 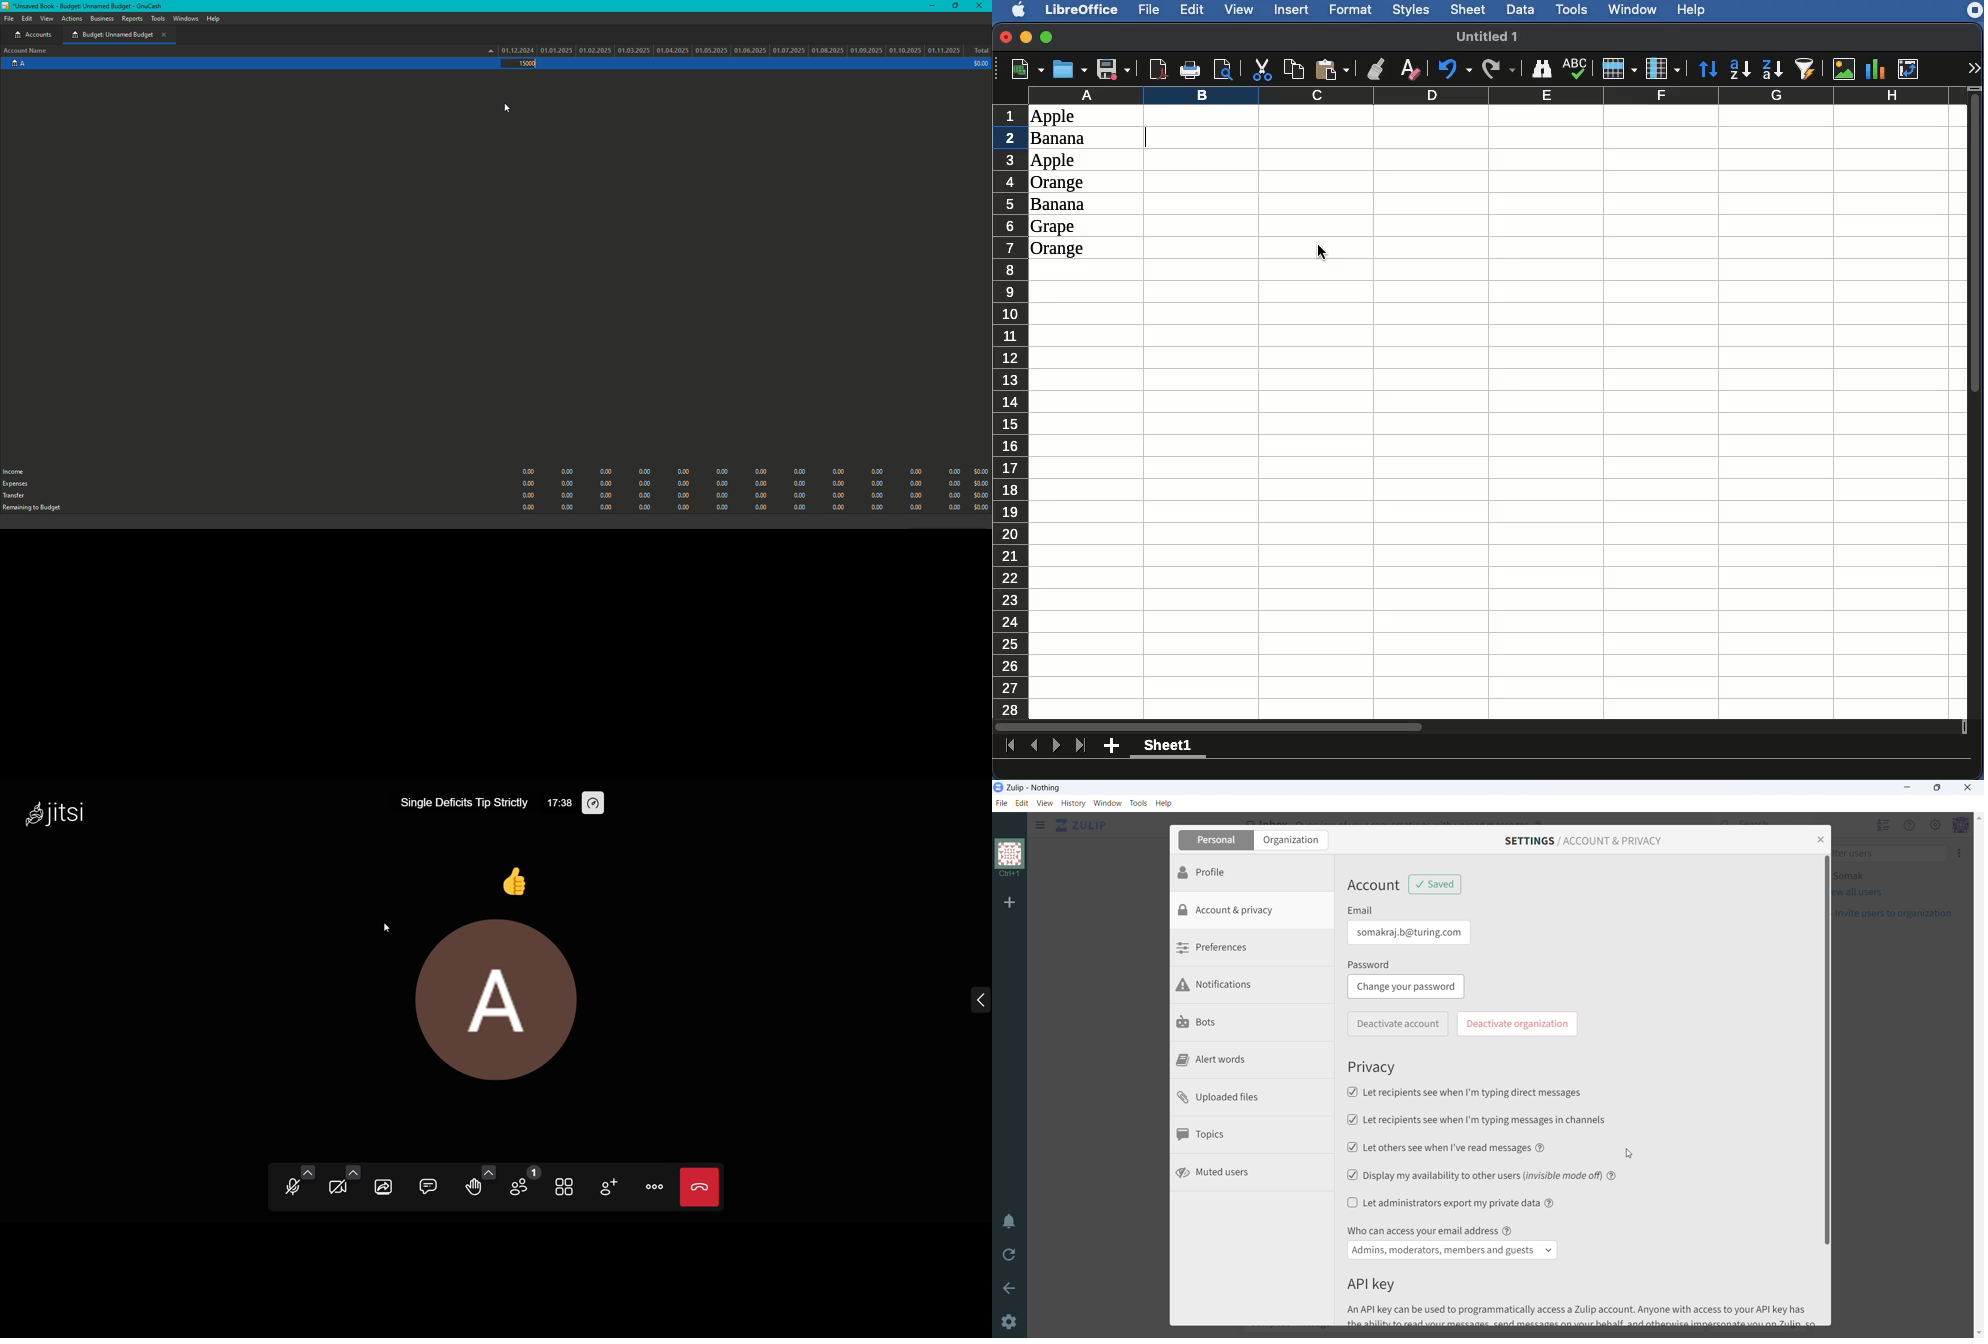 What do you see at coordinates (1967, 787) in the screenshot?
I see `close` at bounding box center [1967, 787].